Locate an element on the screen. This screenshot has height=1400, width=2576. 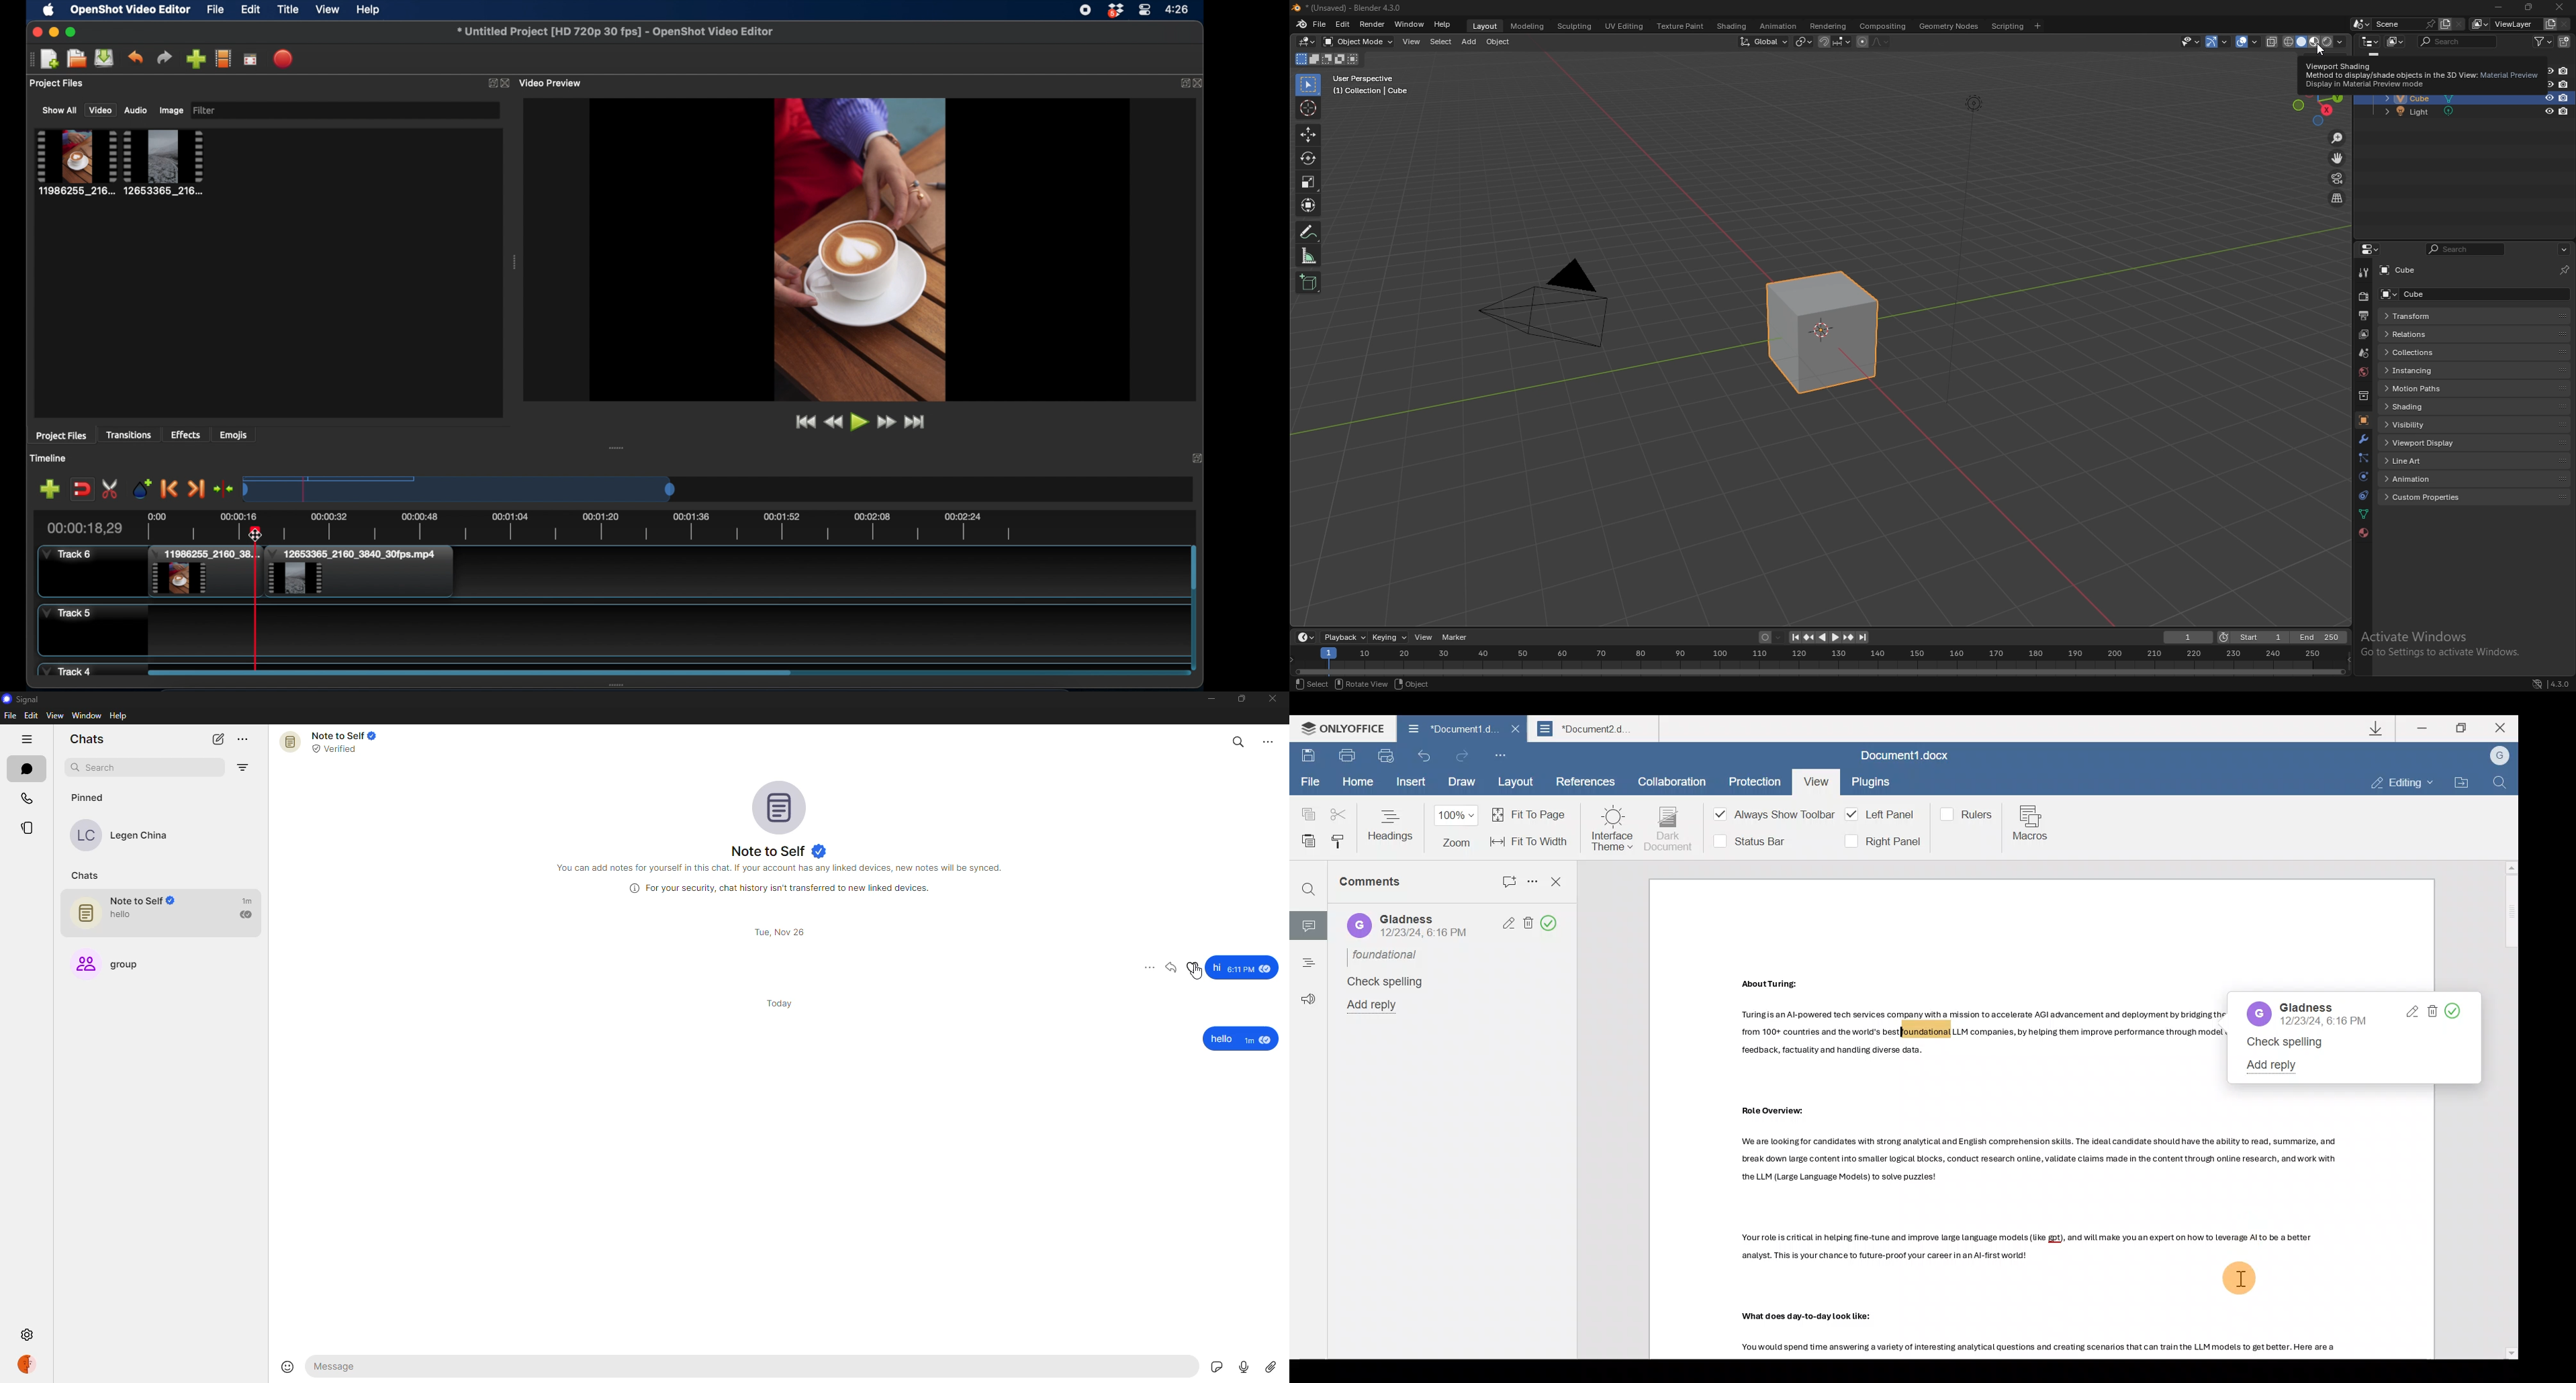
Close is located at coordinates (2505, 729).